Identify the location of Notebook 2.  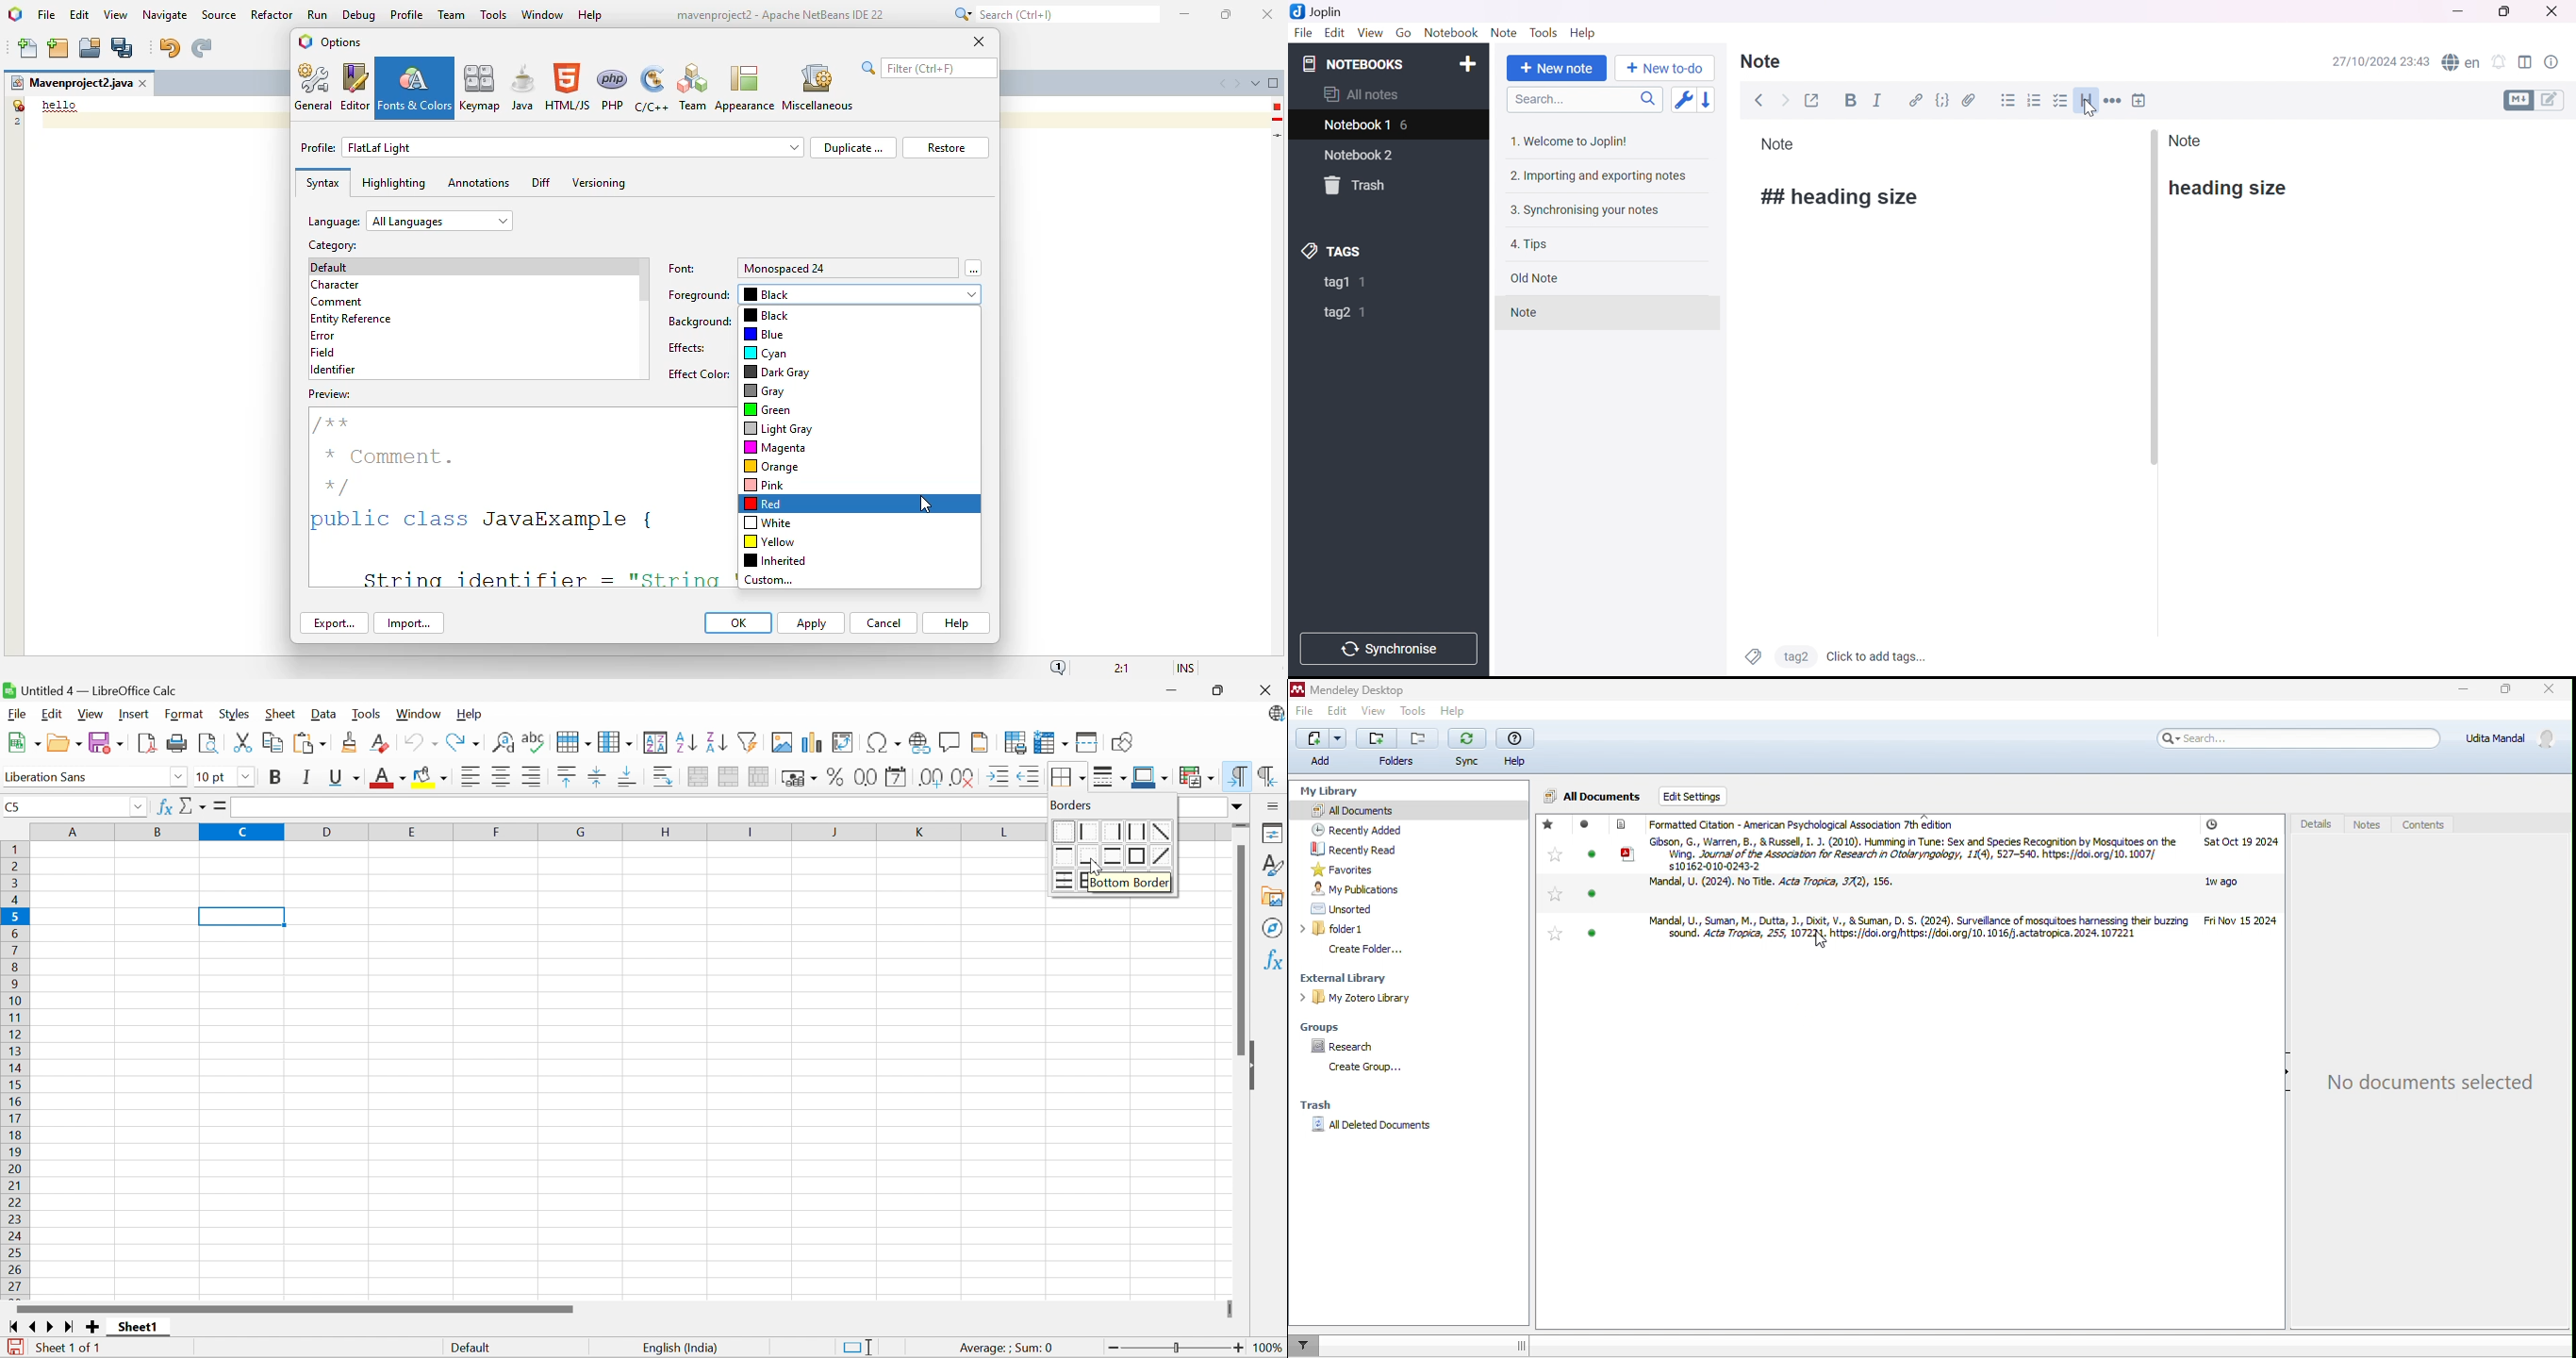
(1360, 156).